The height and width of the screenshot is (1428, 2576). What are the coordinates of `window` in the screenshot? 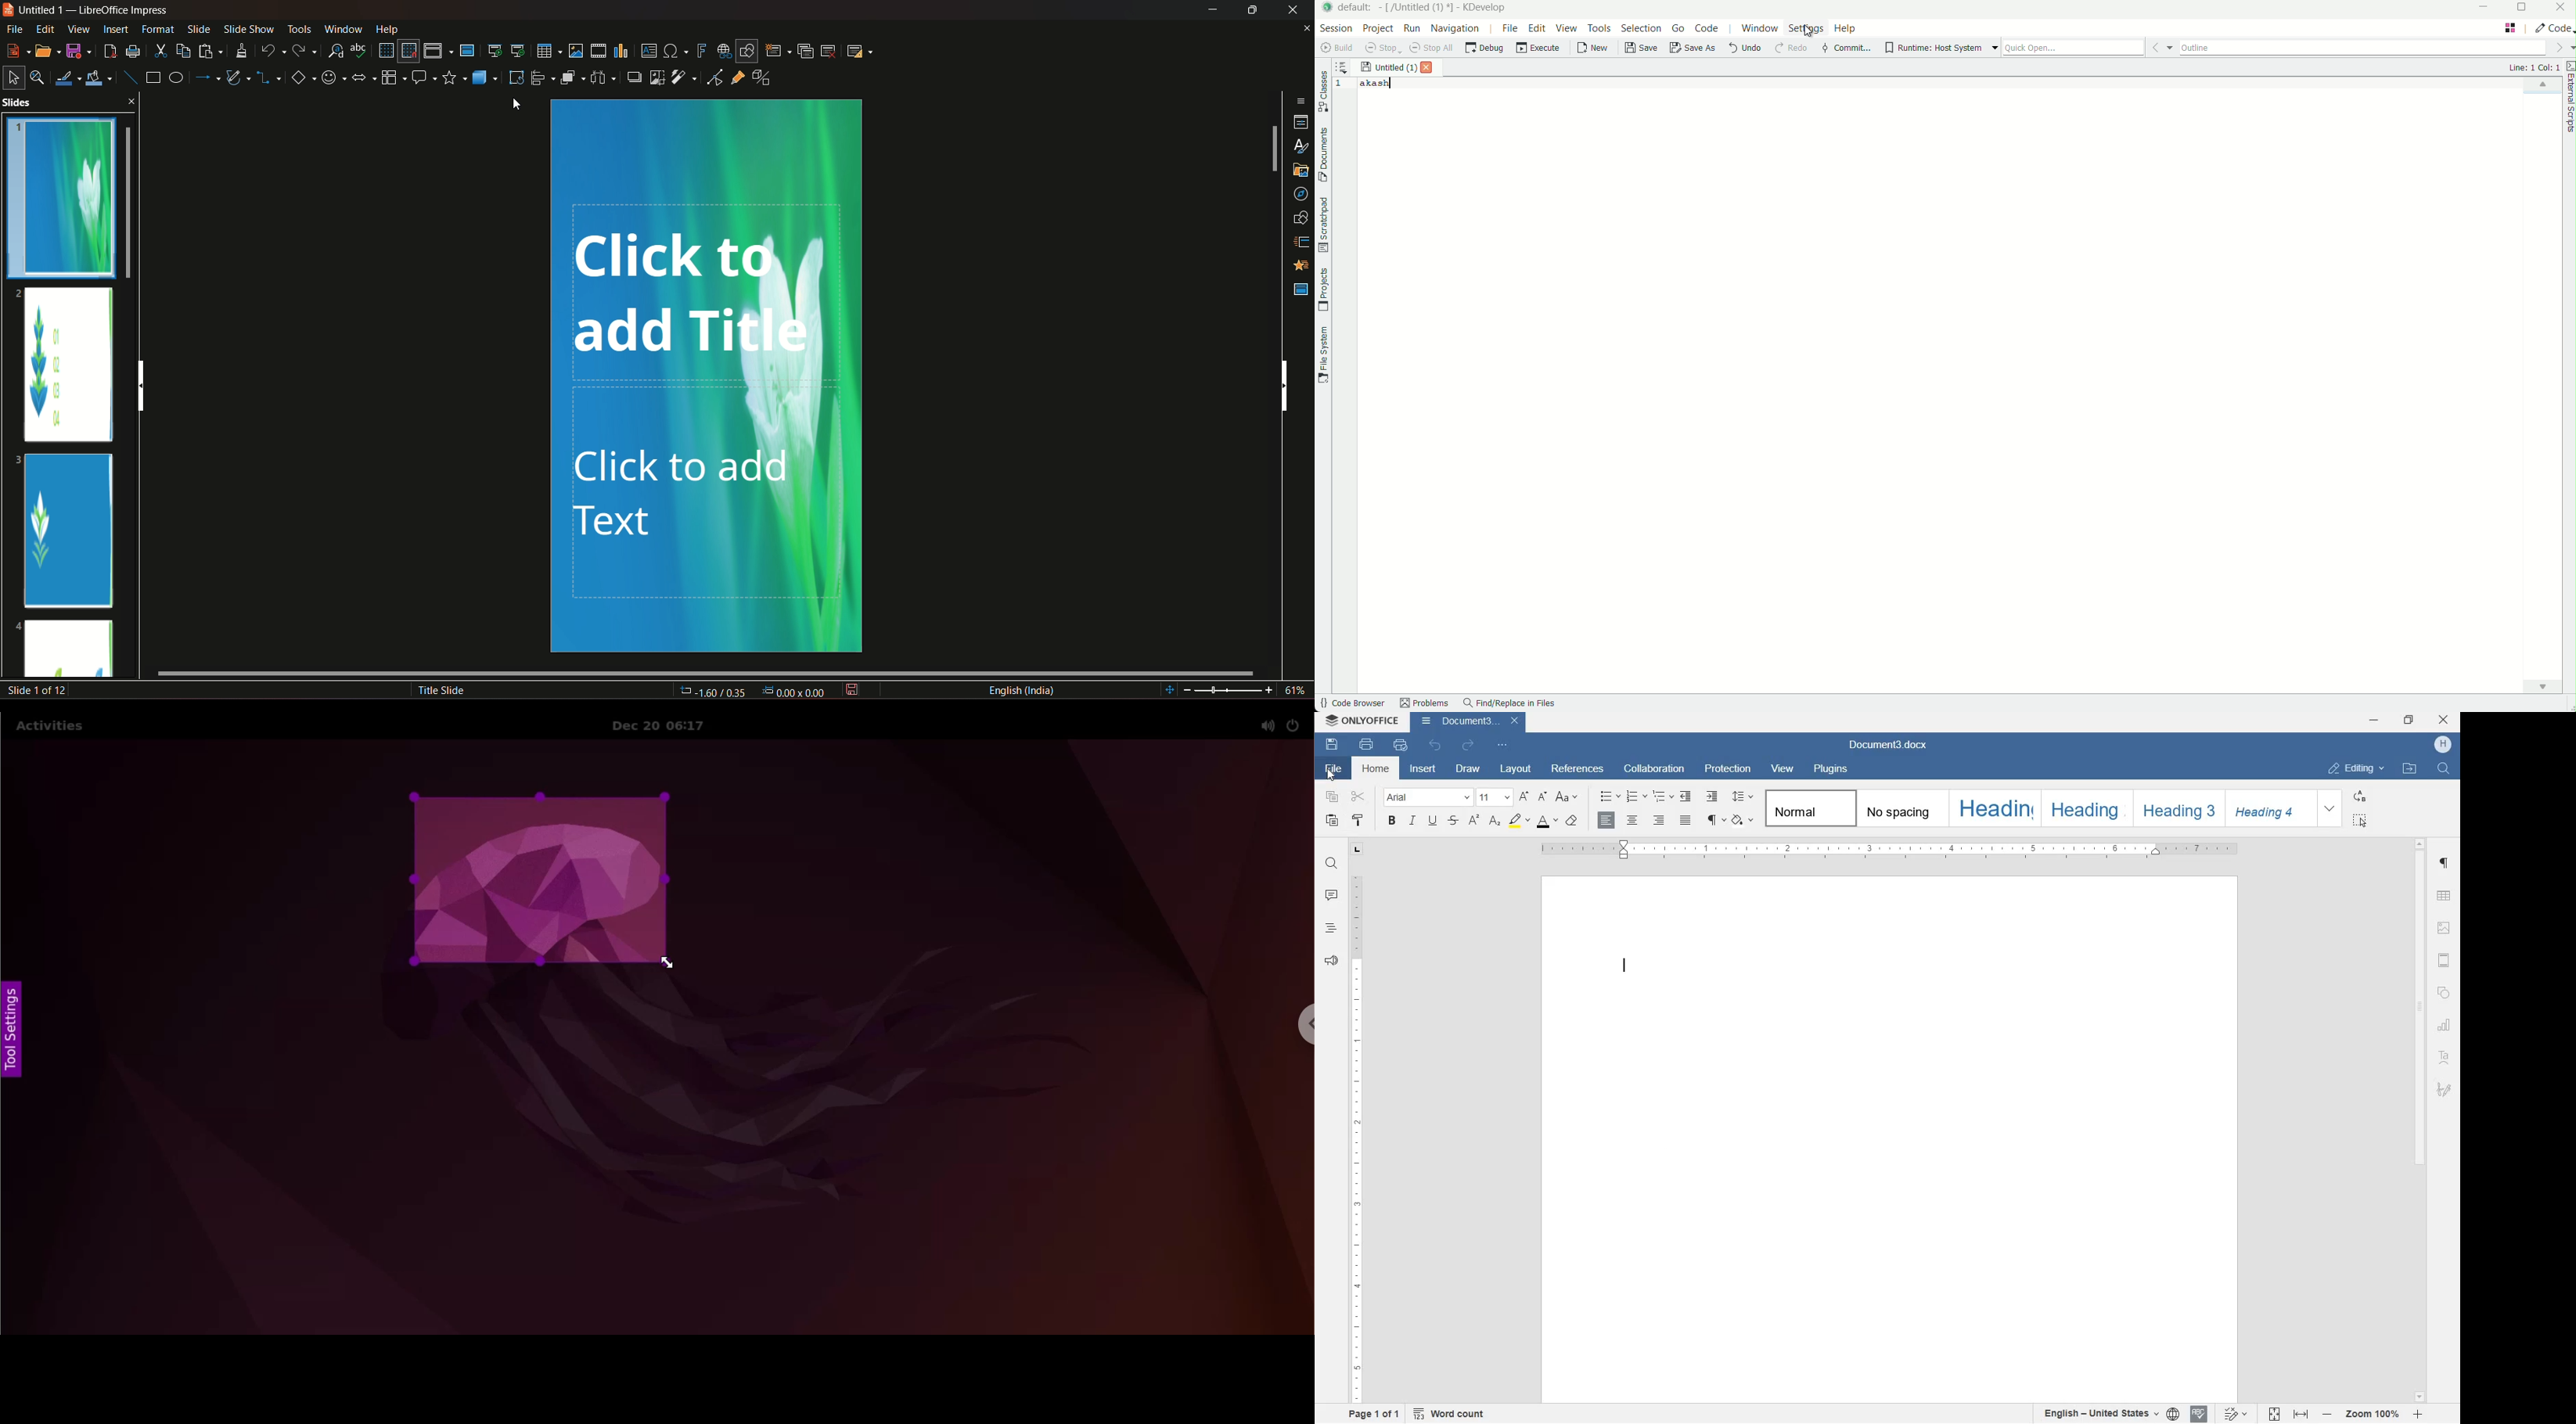 It's located at (344, 27).